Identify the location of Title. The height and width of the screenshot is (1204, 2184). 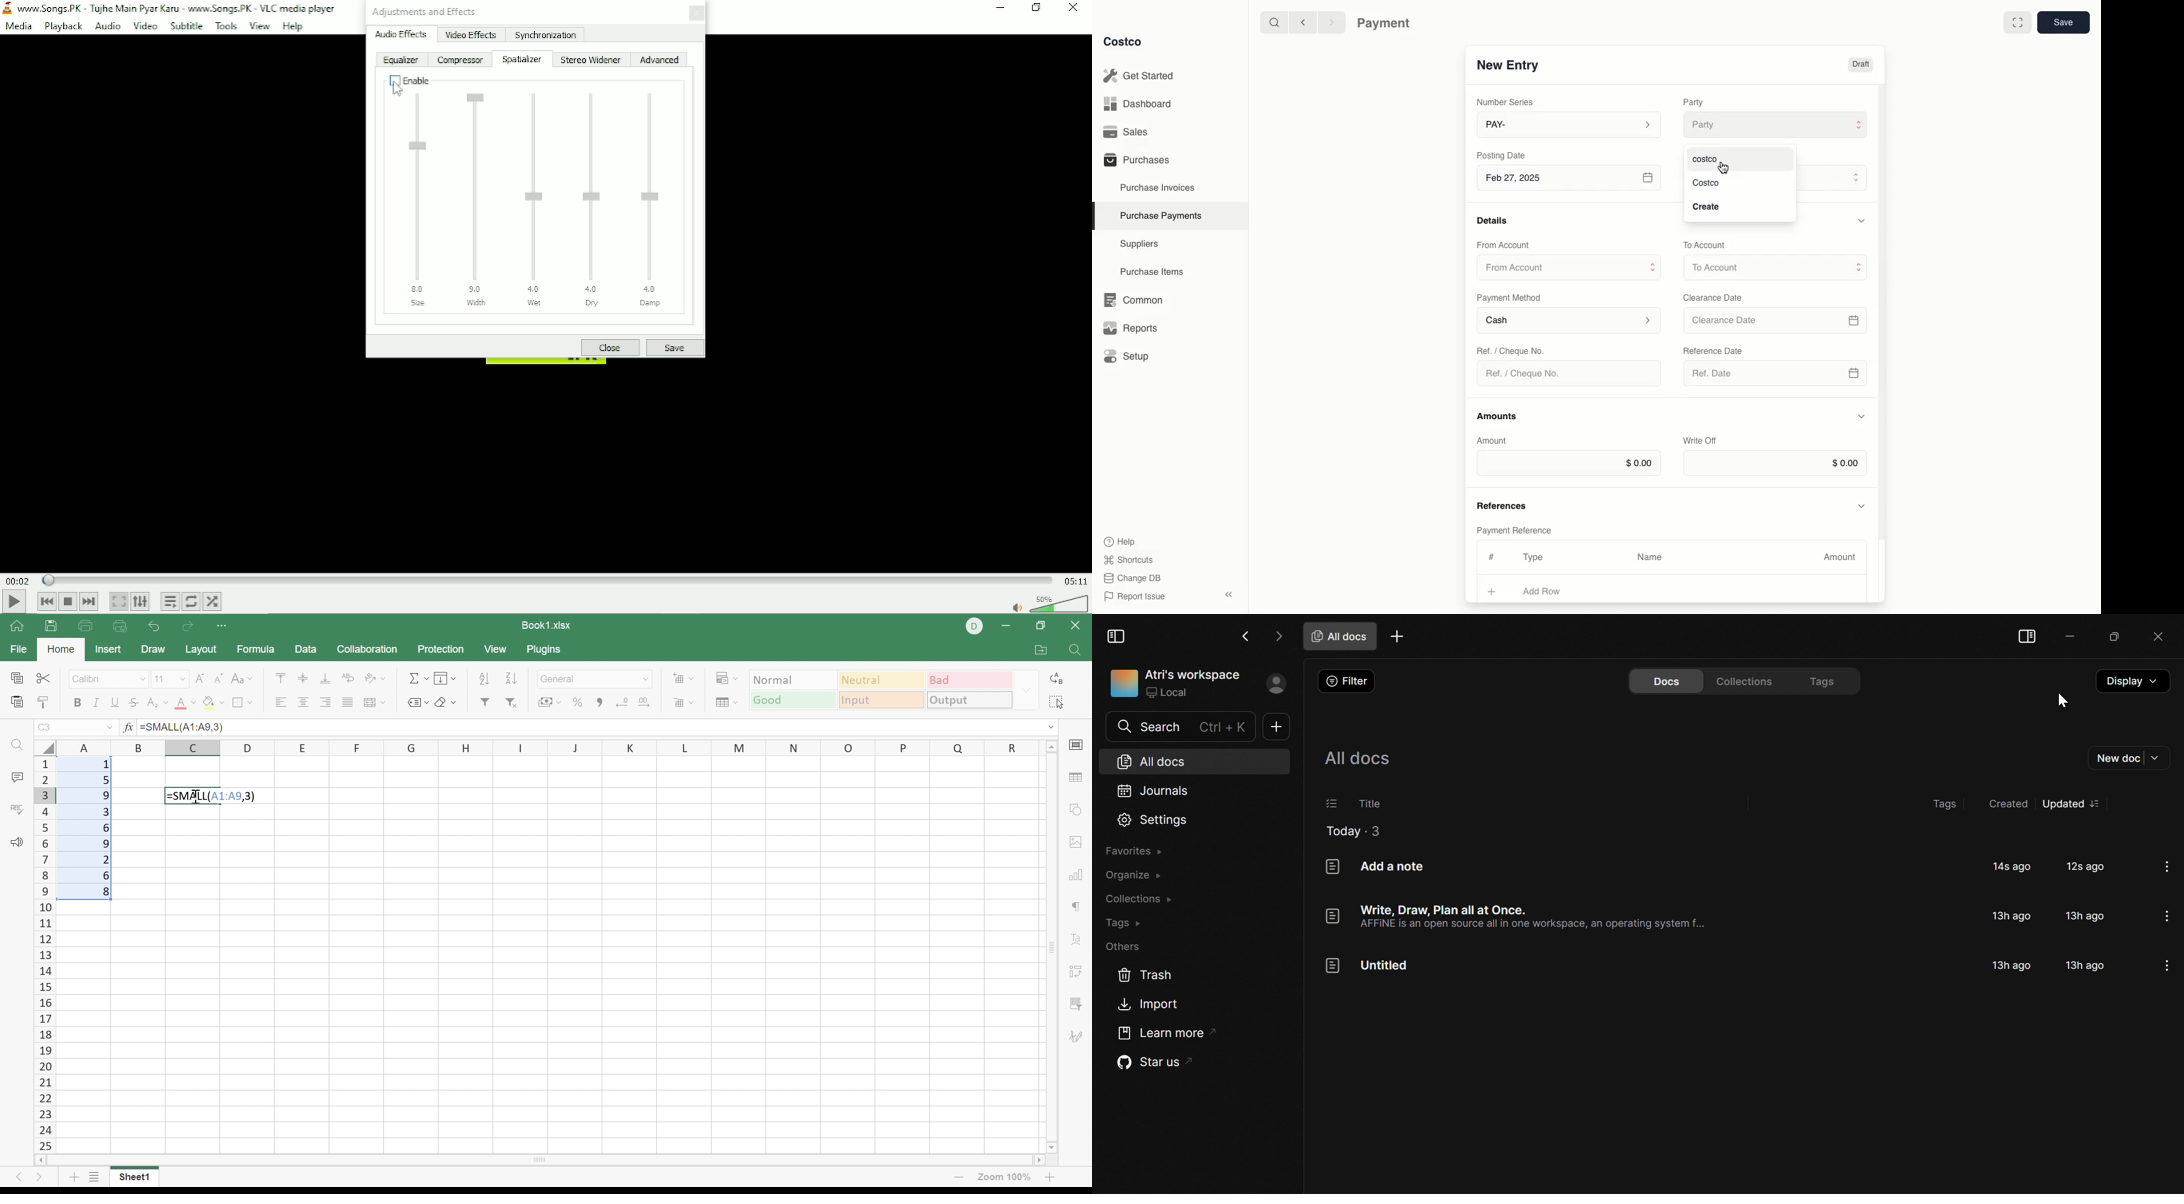
(1370, 804).